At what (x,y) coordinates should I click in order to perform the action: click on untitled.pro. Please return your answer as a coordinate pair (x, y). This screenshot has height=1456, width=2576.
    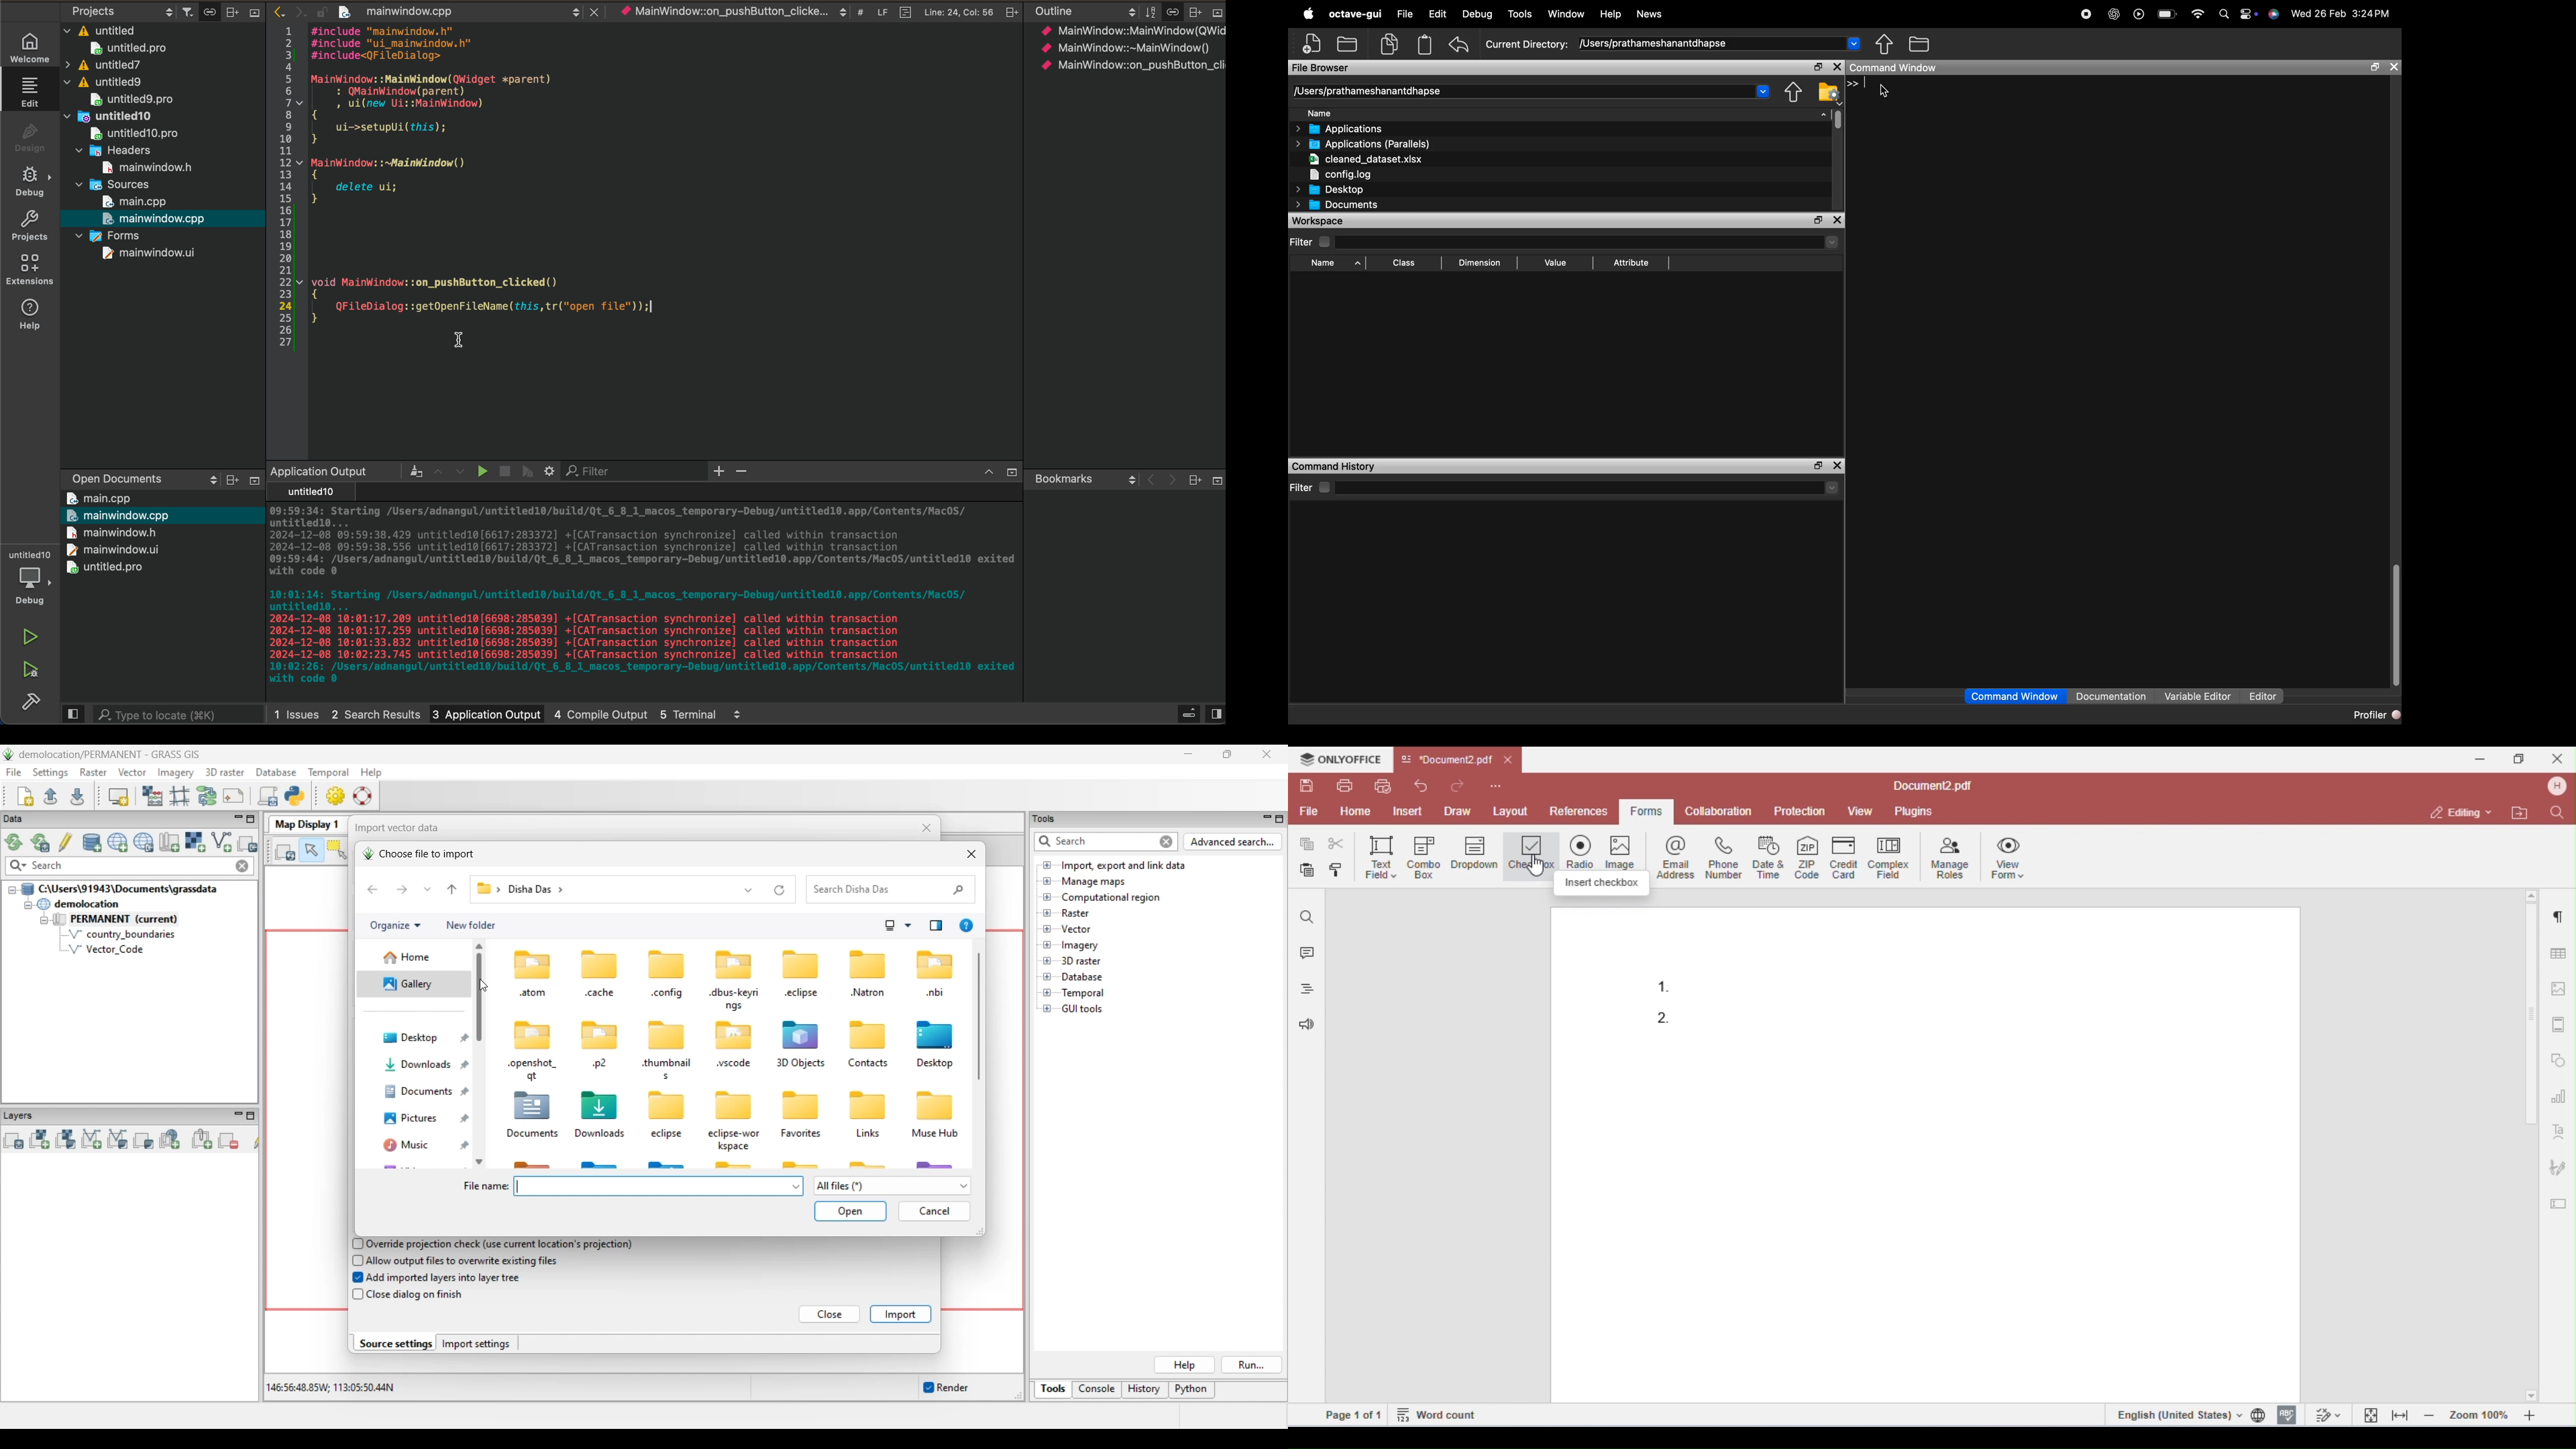
    Looking at the image, I should click on (106, 568).